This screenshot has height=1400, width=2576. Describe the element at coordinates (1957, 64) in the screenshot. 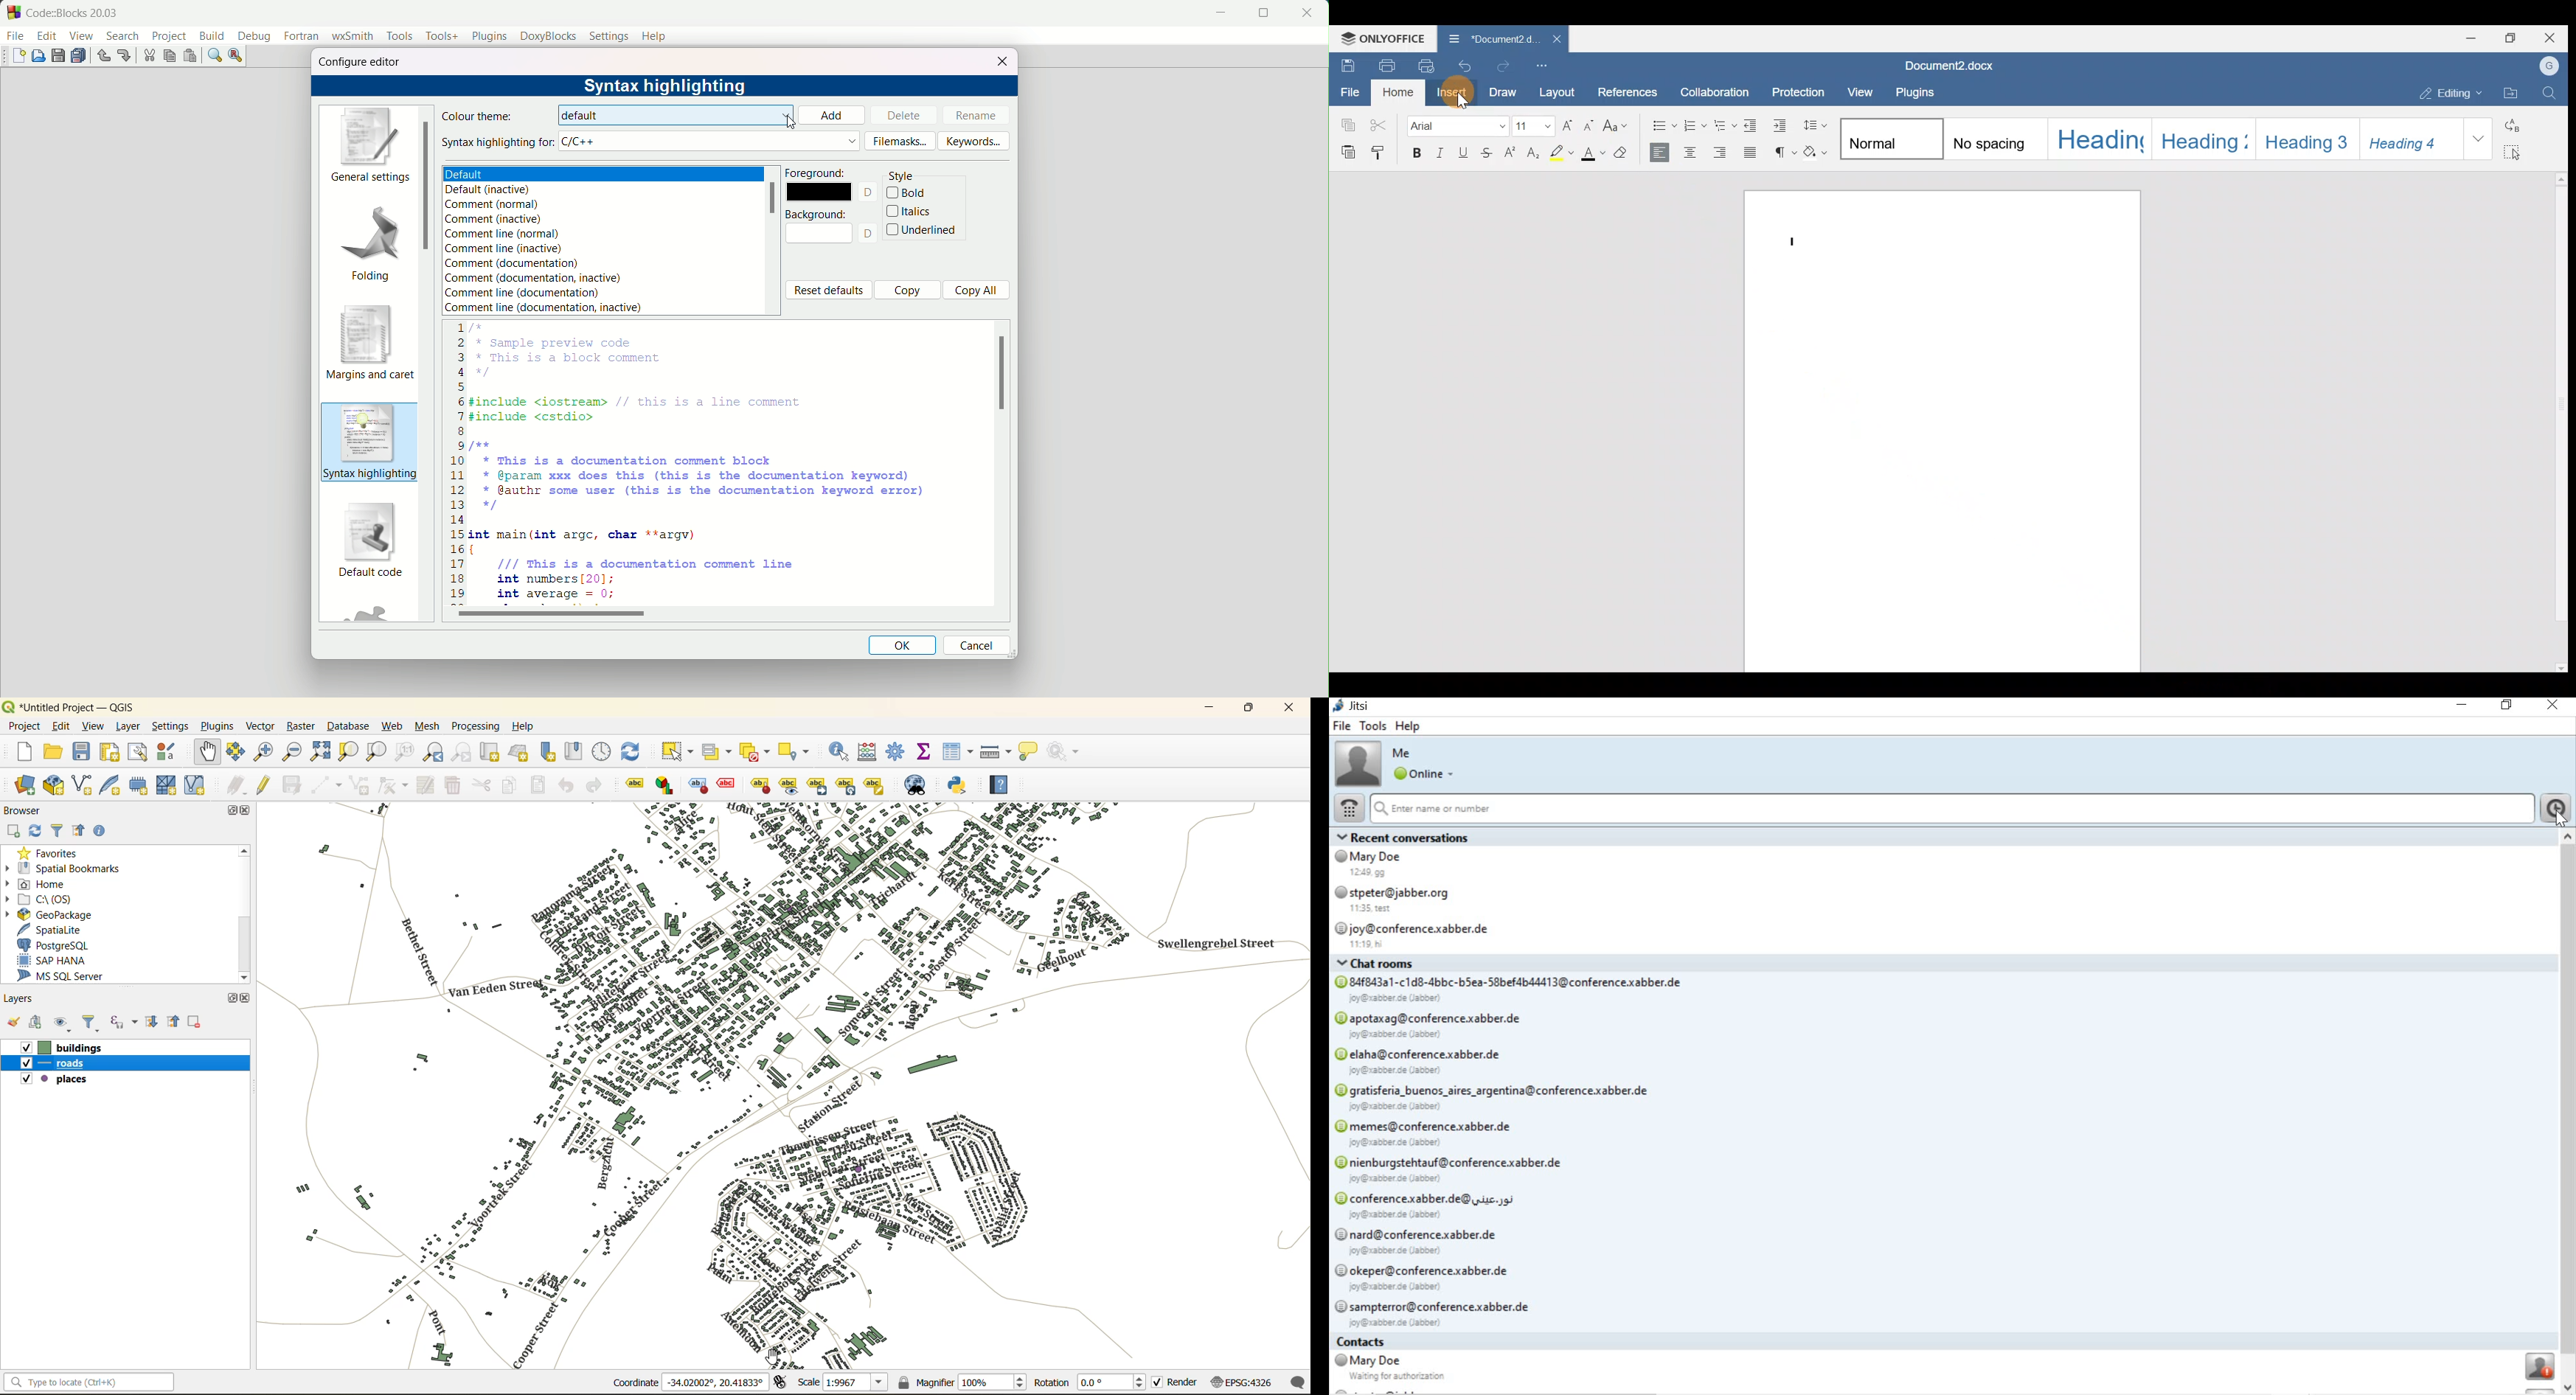

I see `Document name` at that location.